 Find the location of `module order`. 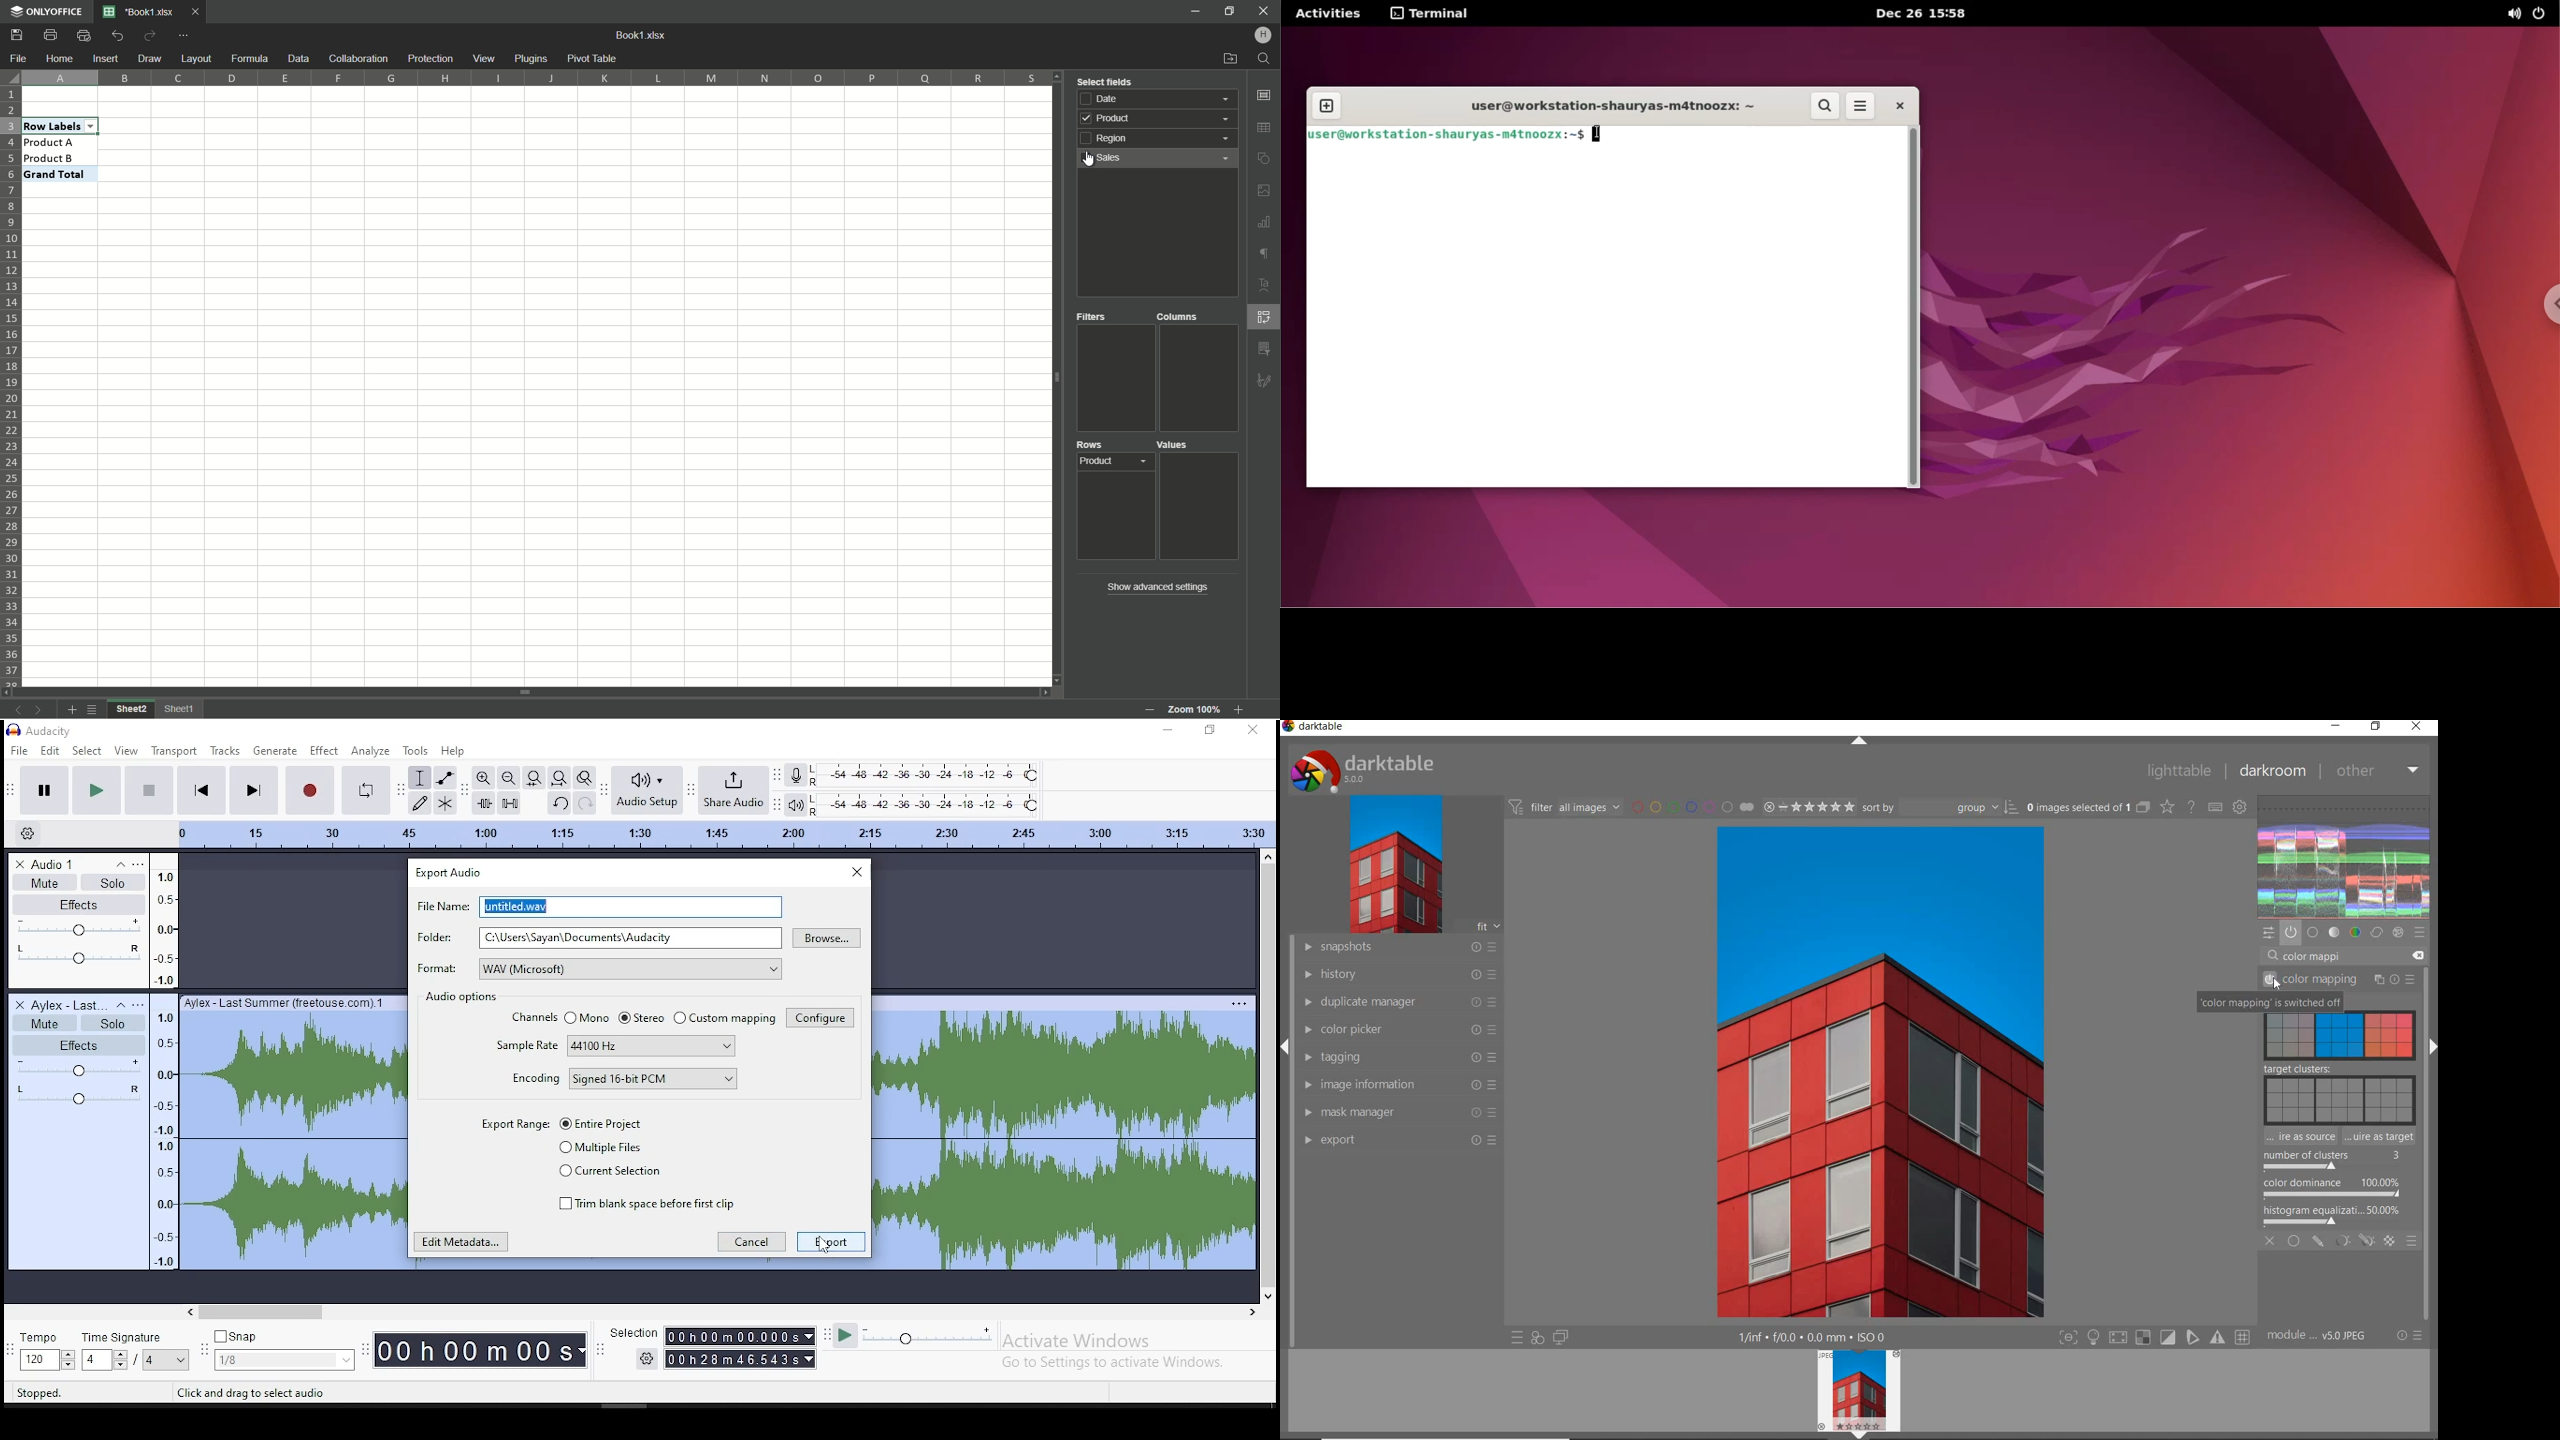

module order is located at coordinates (2319, 1335).